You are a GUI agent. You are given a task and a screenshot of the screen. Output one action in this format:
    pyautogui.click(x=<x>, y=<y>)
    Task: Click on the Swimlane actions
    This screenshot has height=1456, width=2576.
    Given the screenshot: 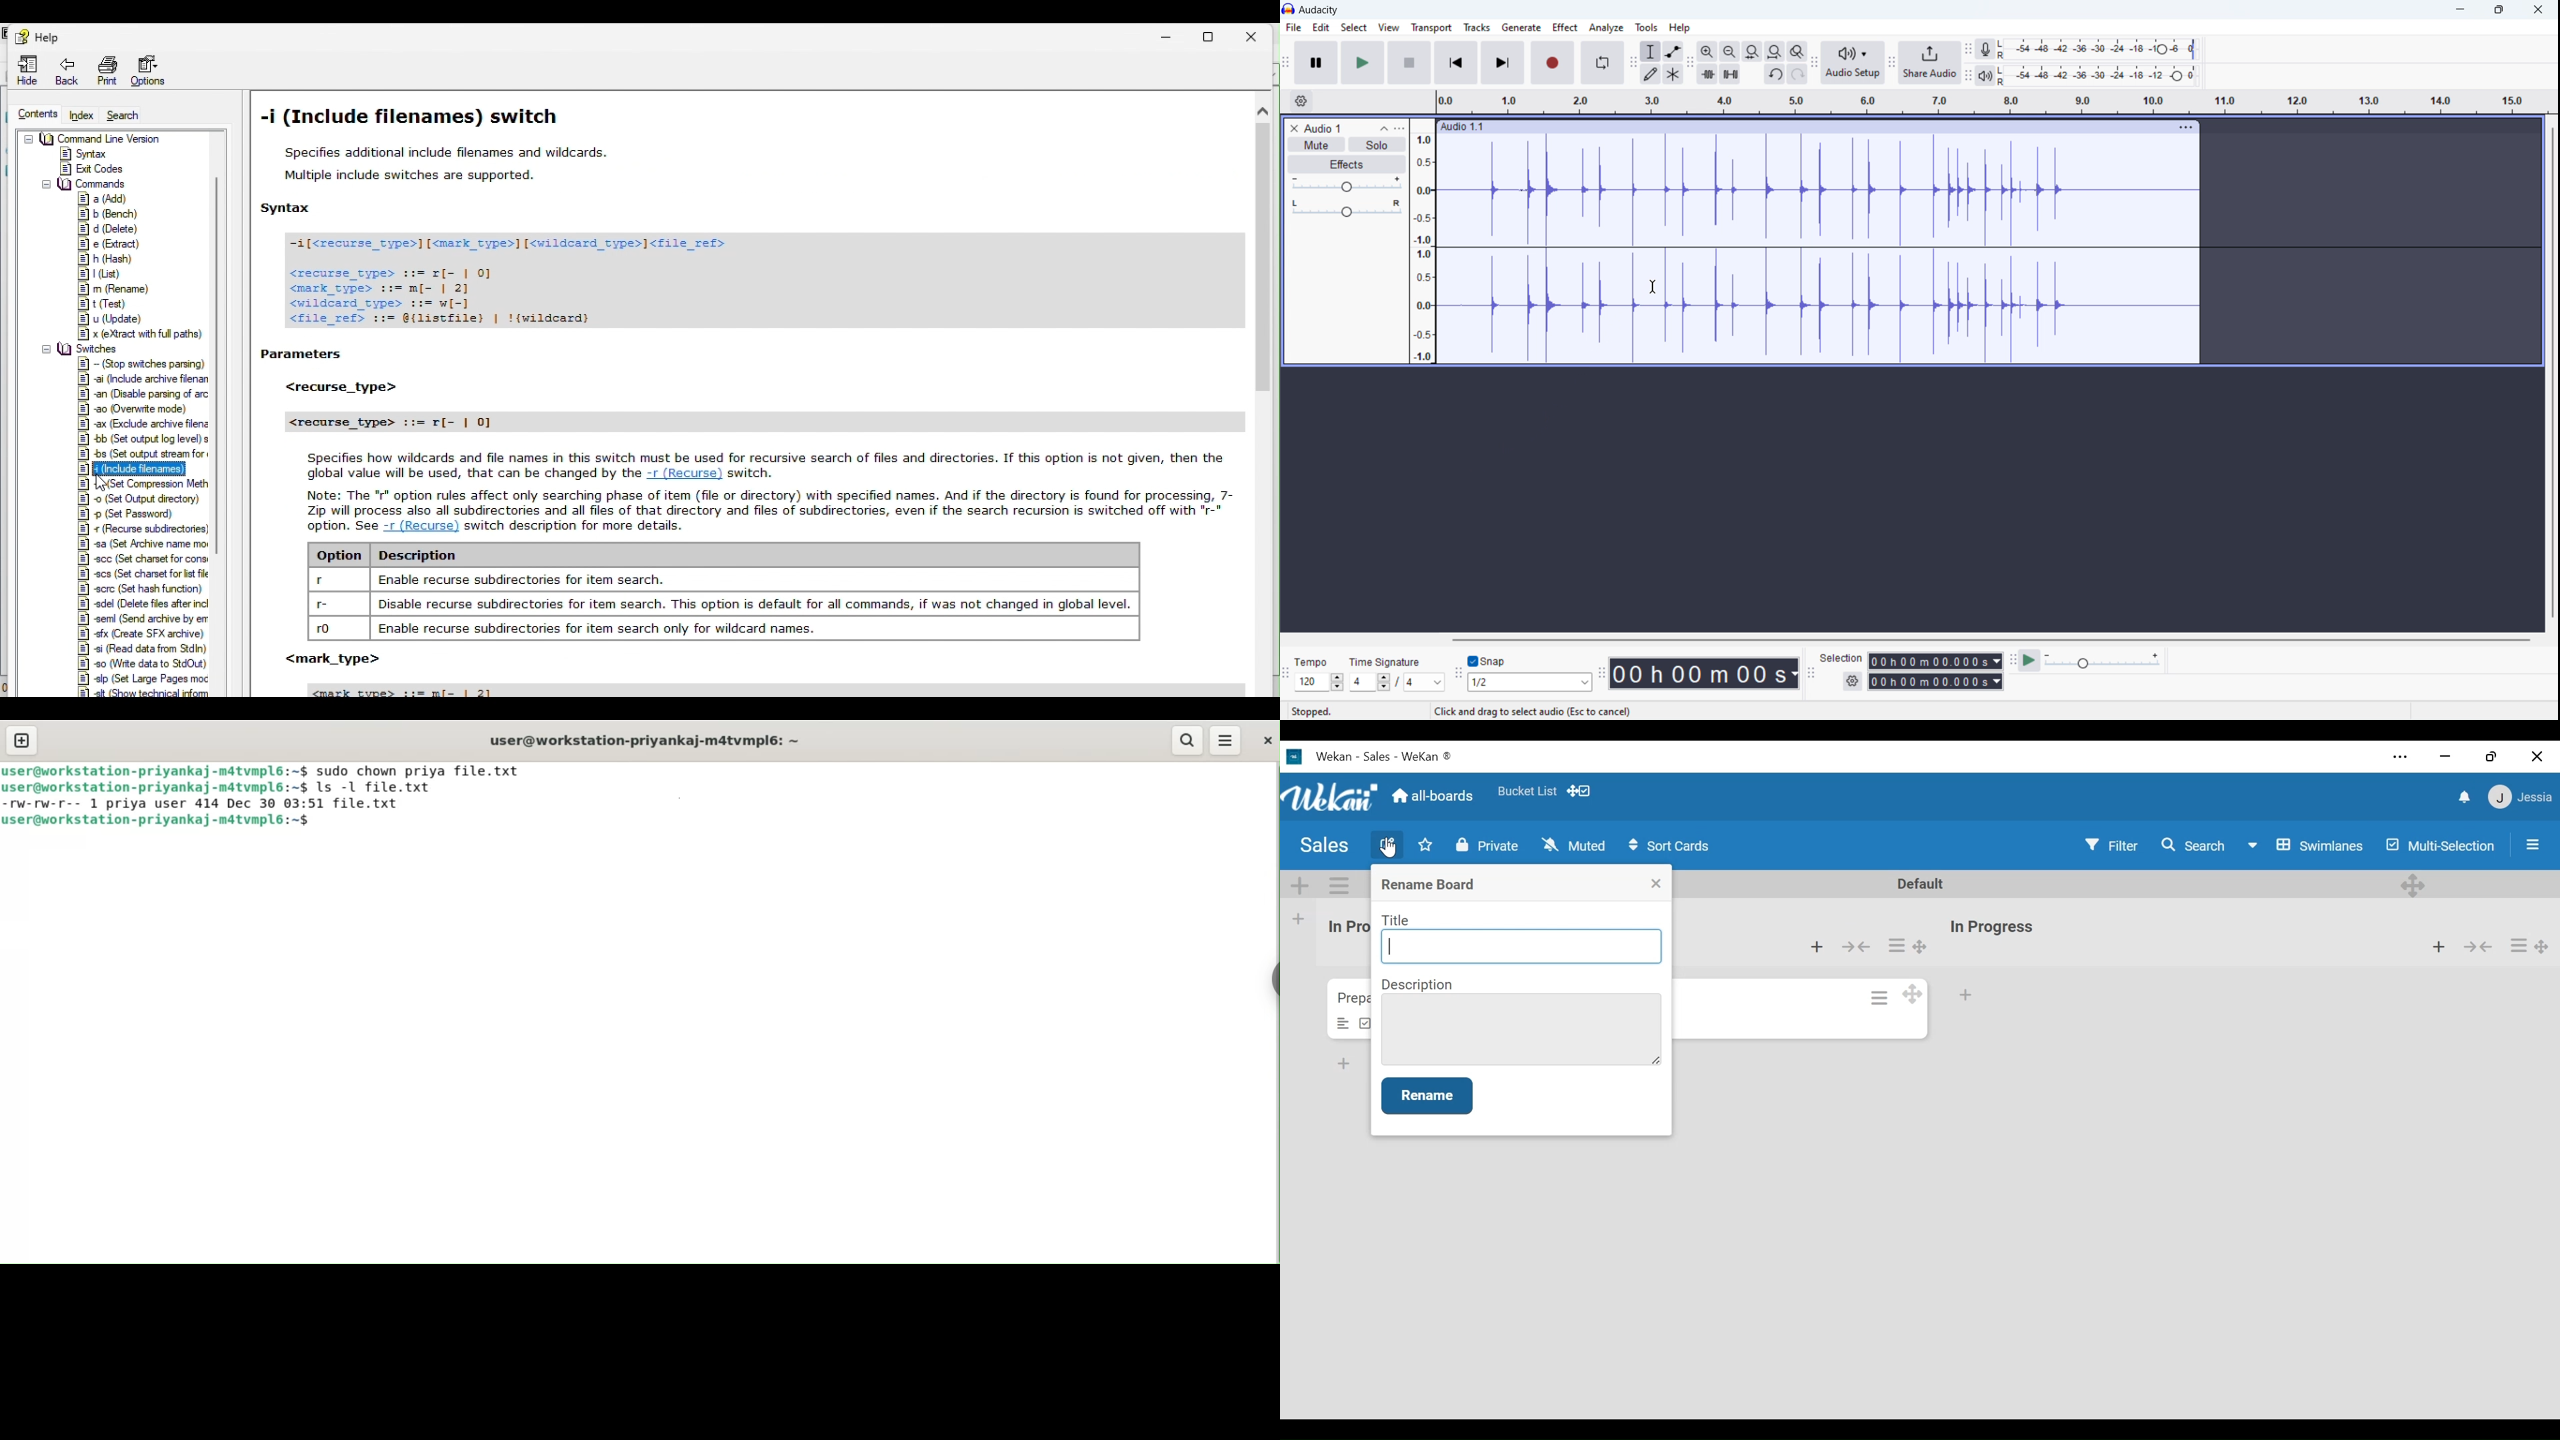 What is the action you would take?
    pyautogui.click(x=1337, y=885)
    